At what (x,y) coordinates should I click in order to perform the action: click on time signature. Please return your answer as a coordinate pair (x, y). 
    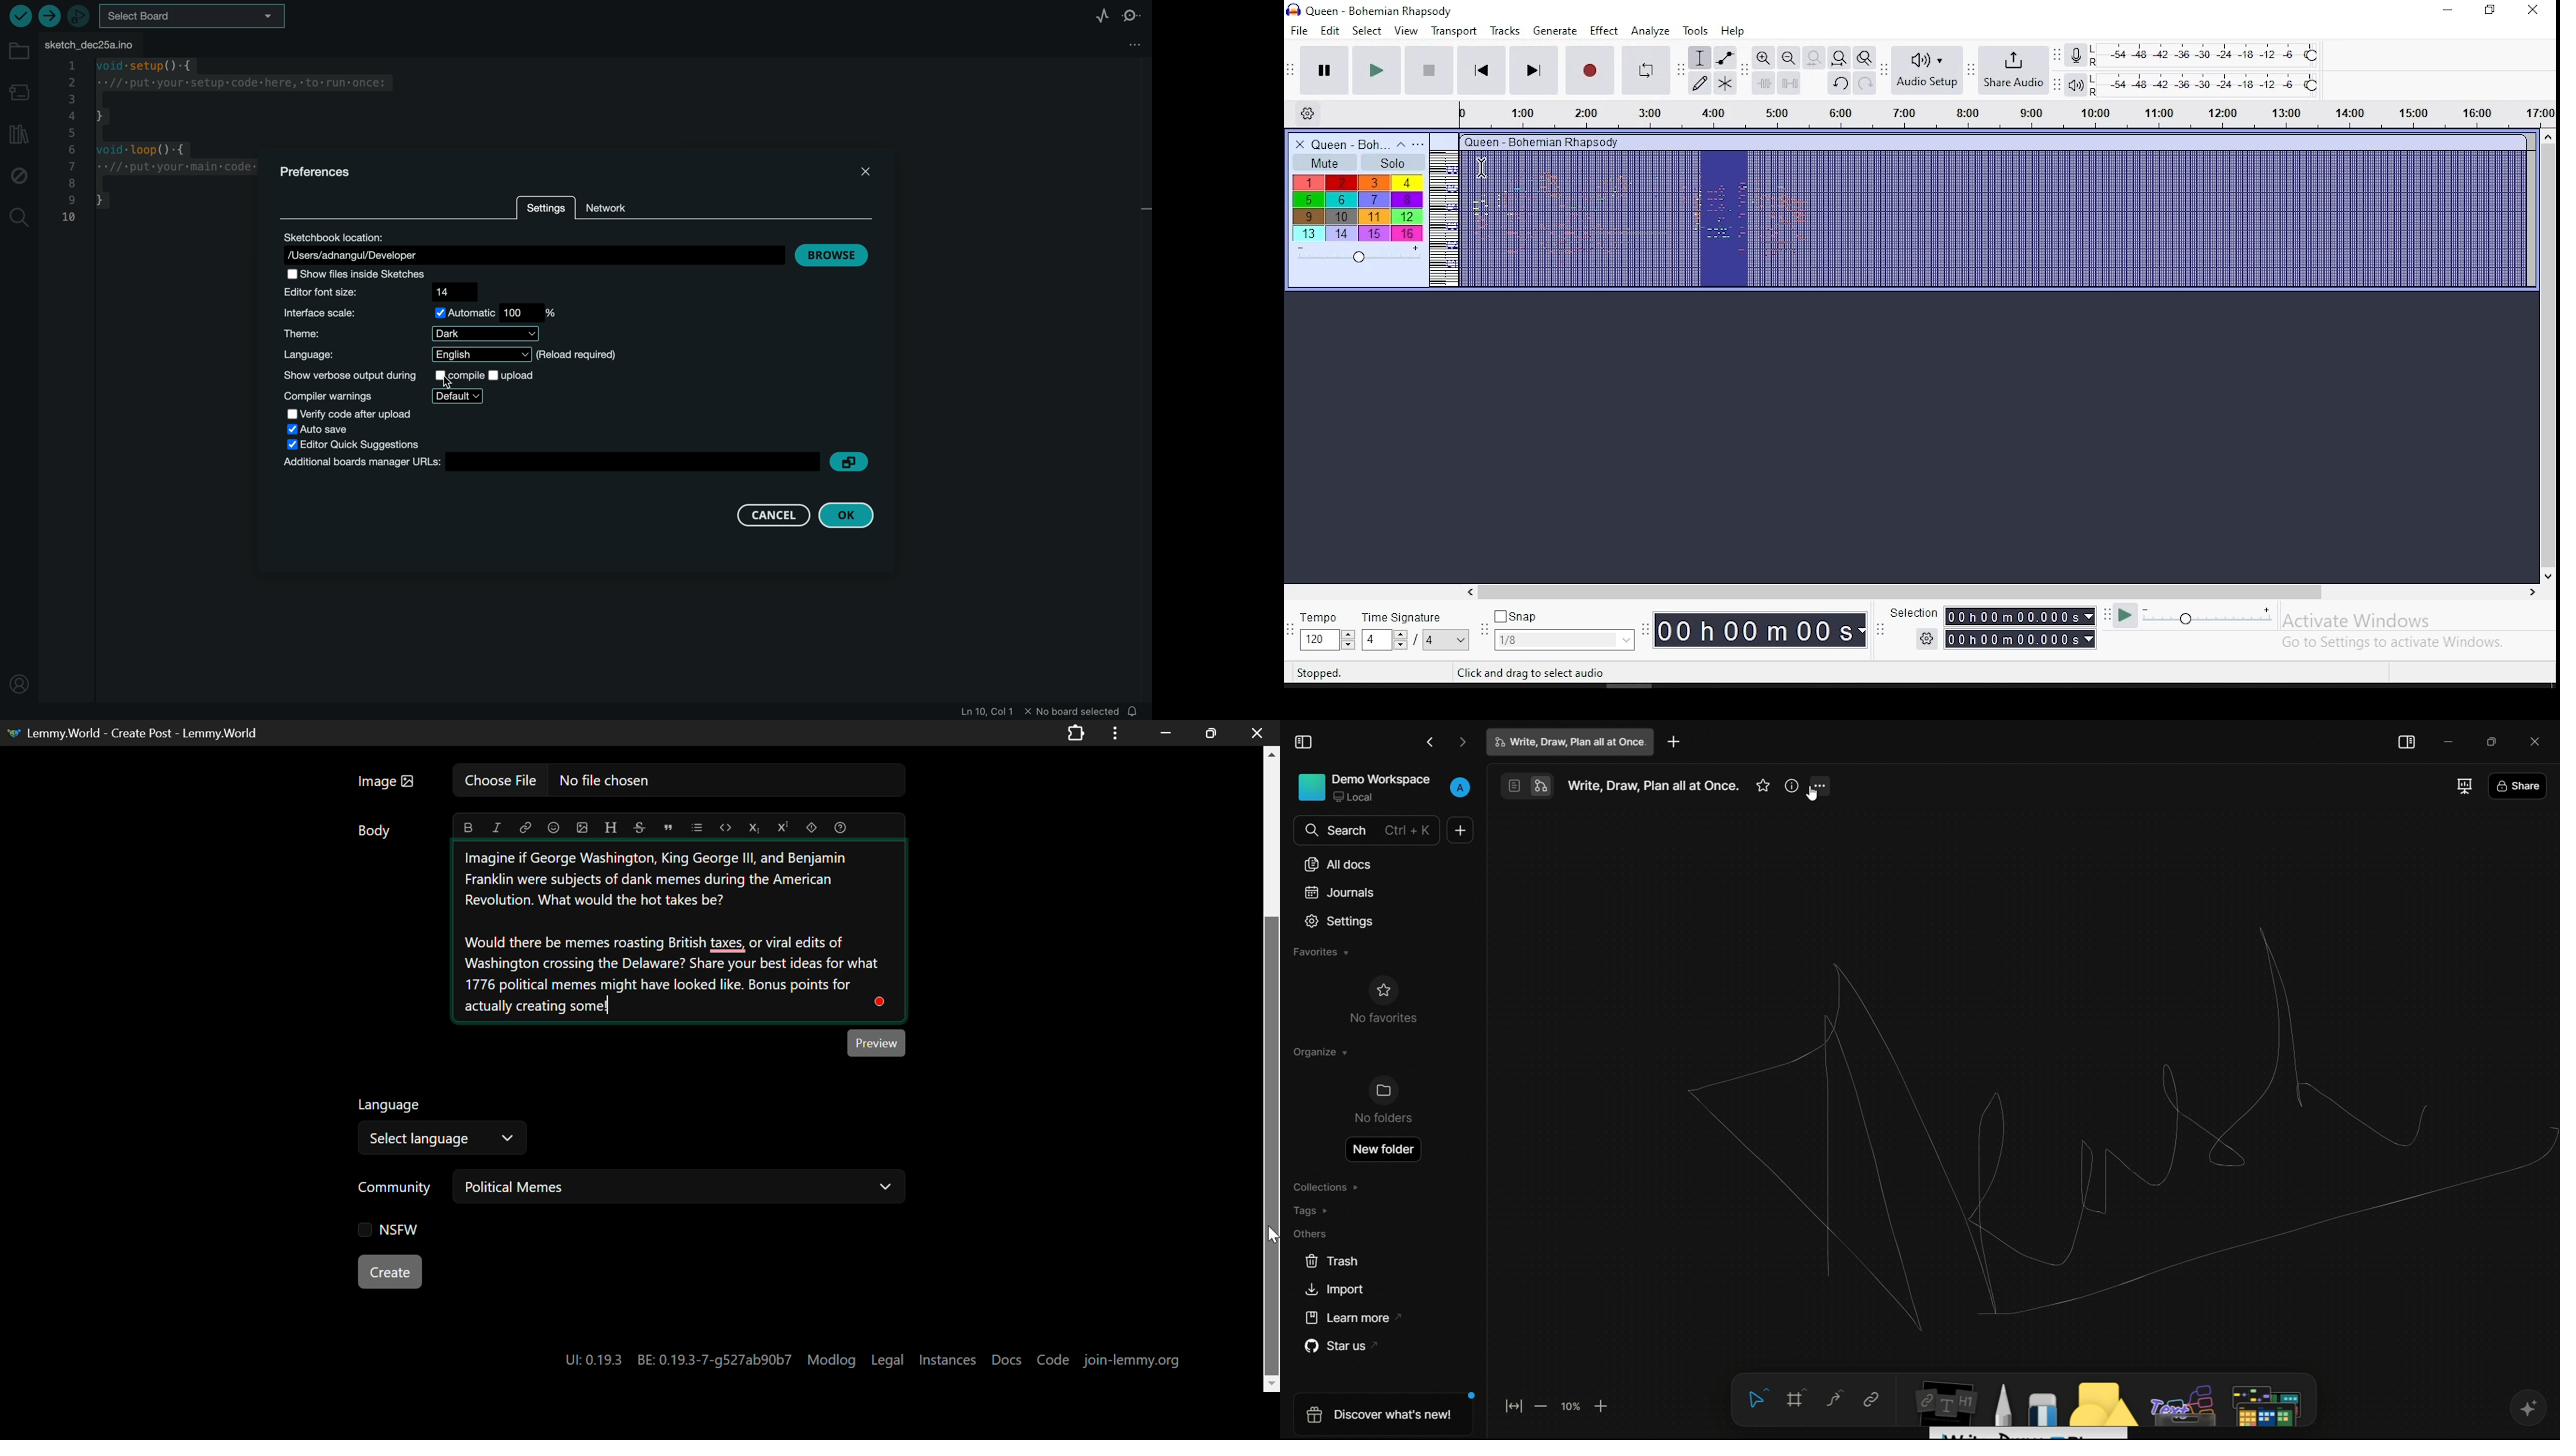
    Looking at the image, I should click on (1418, 632).